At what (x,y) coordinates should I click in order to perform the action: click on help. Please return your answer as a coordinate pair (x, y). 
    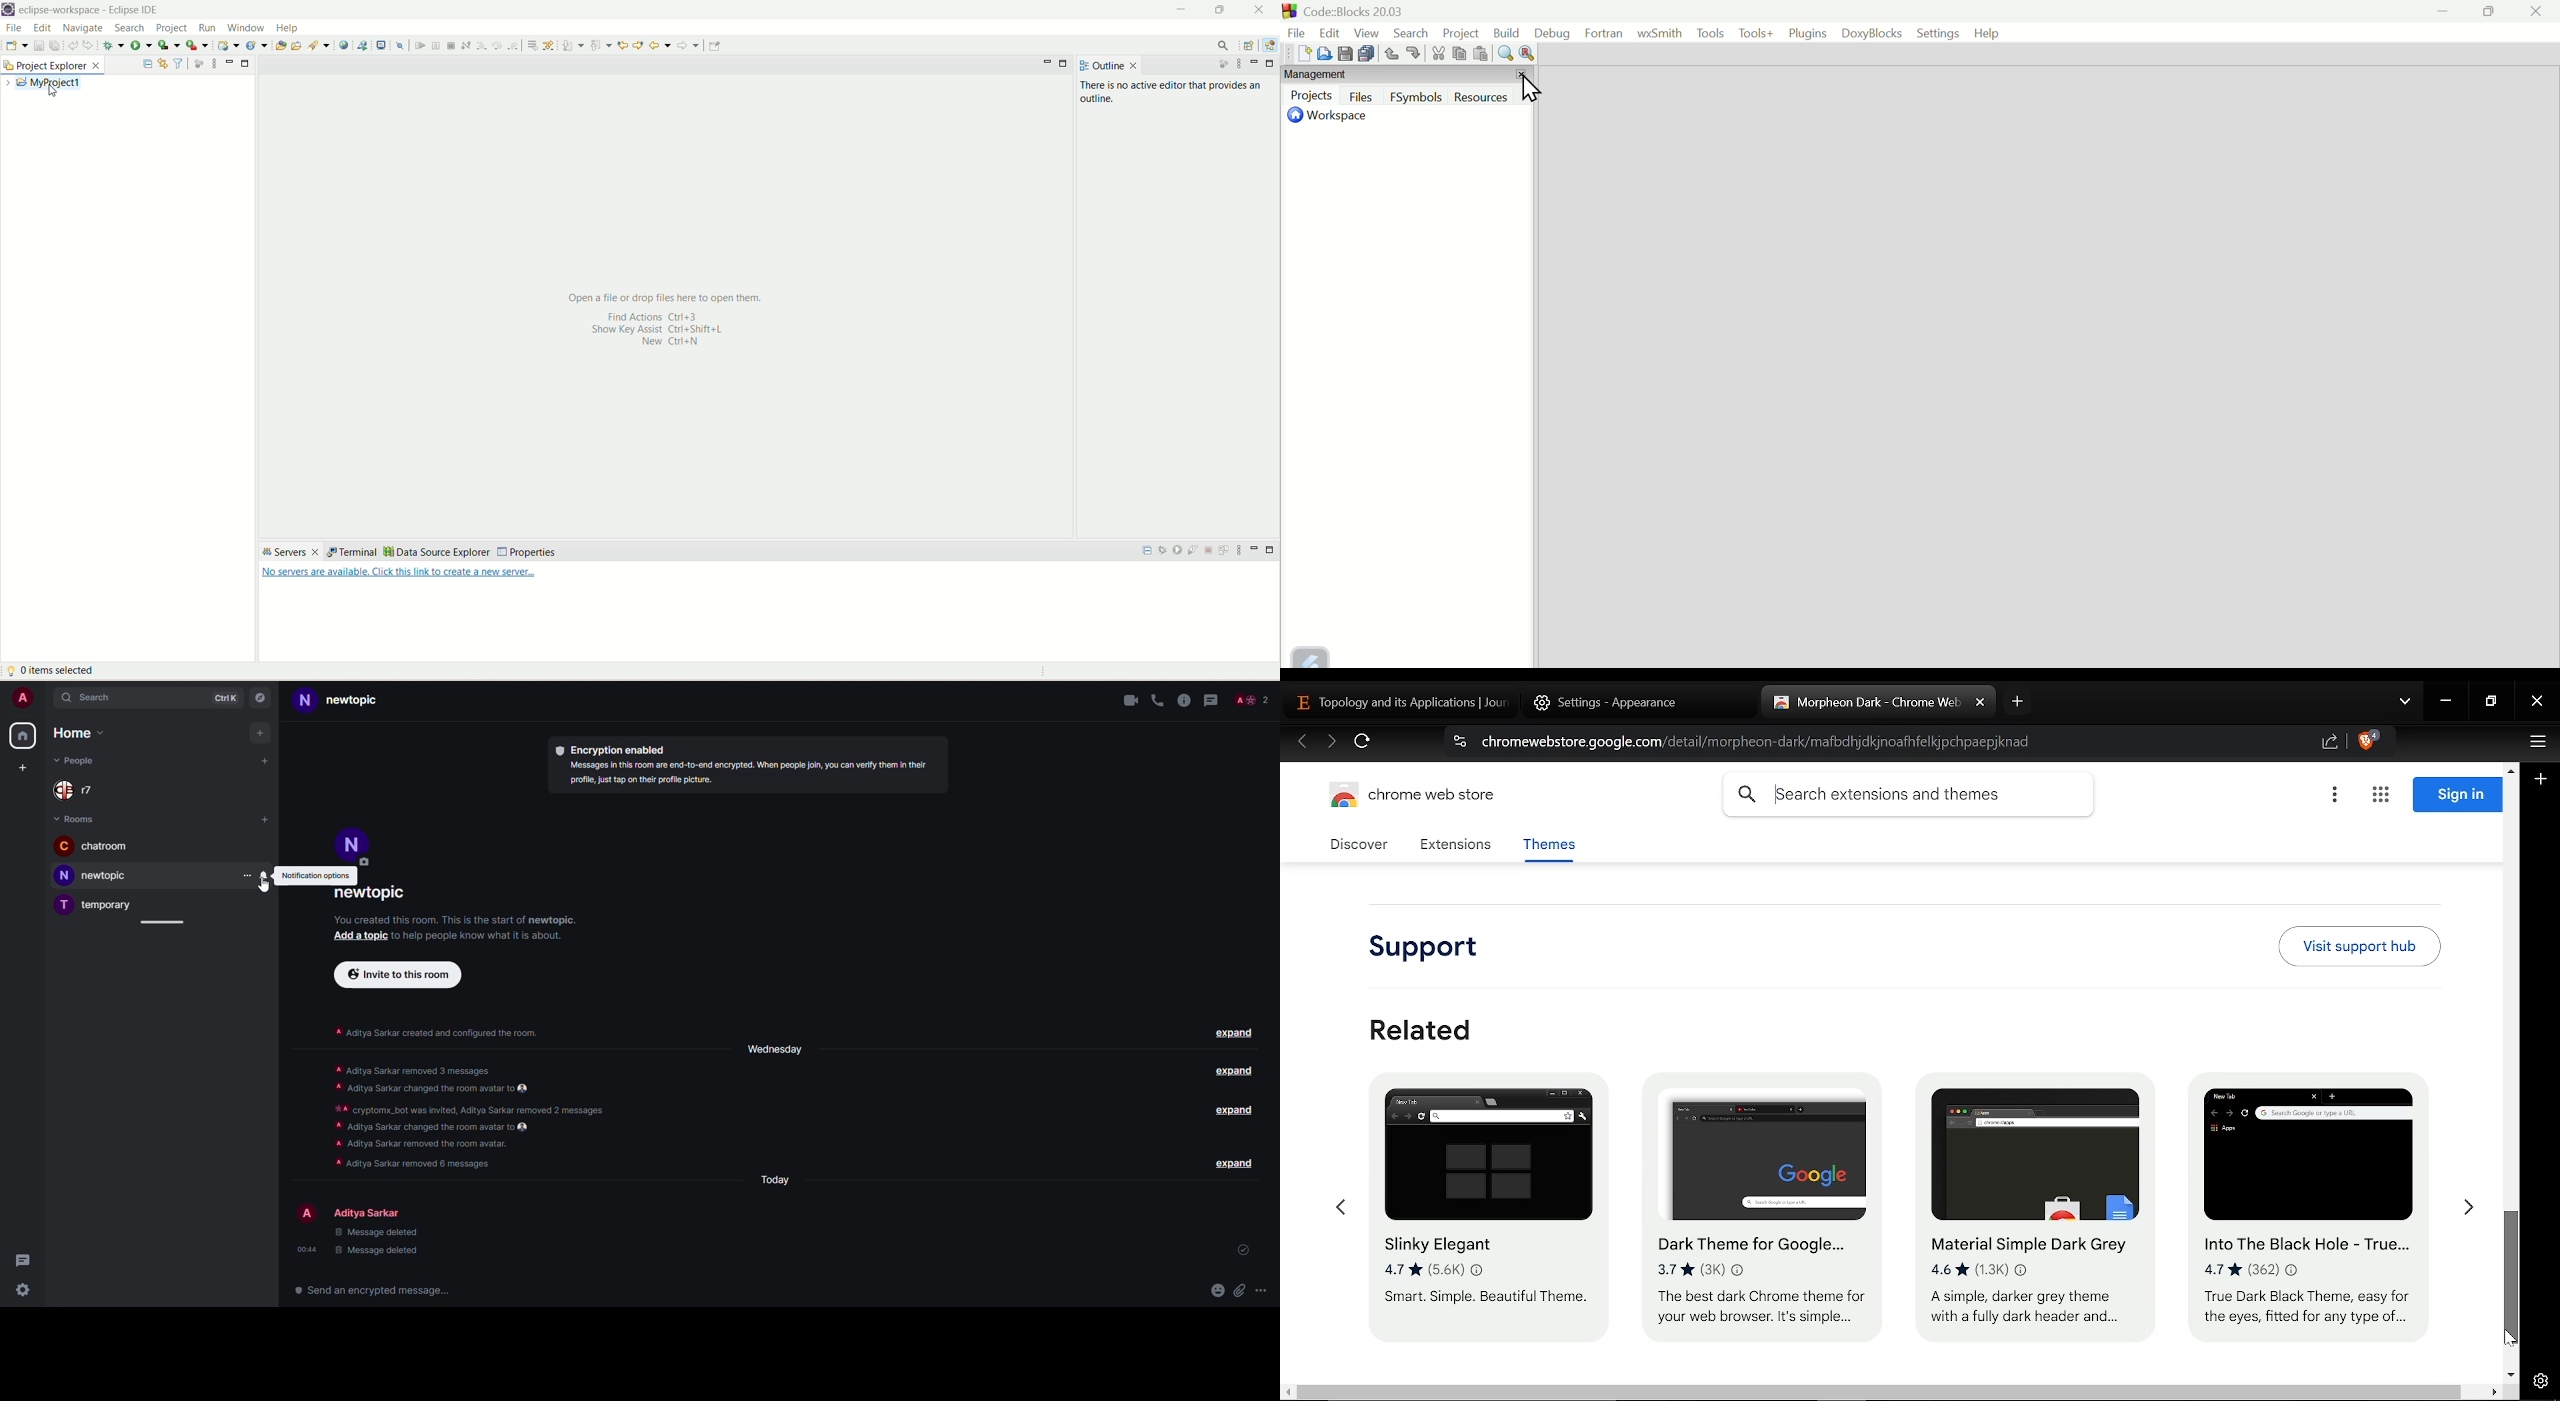
    Looking at the image, I should click on (286, 28).